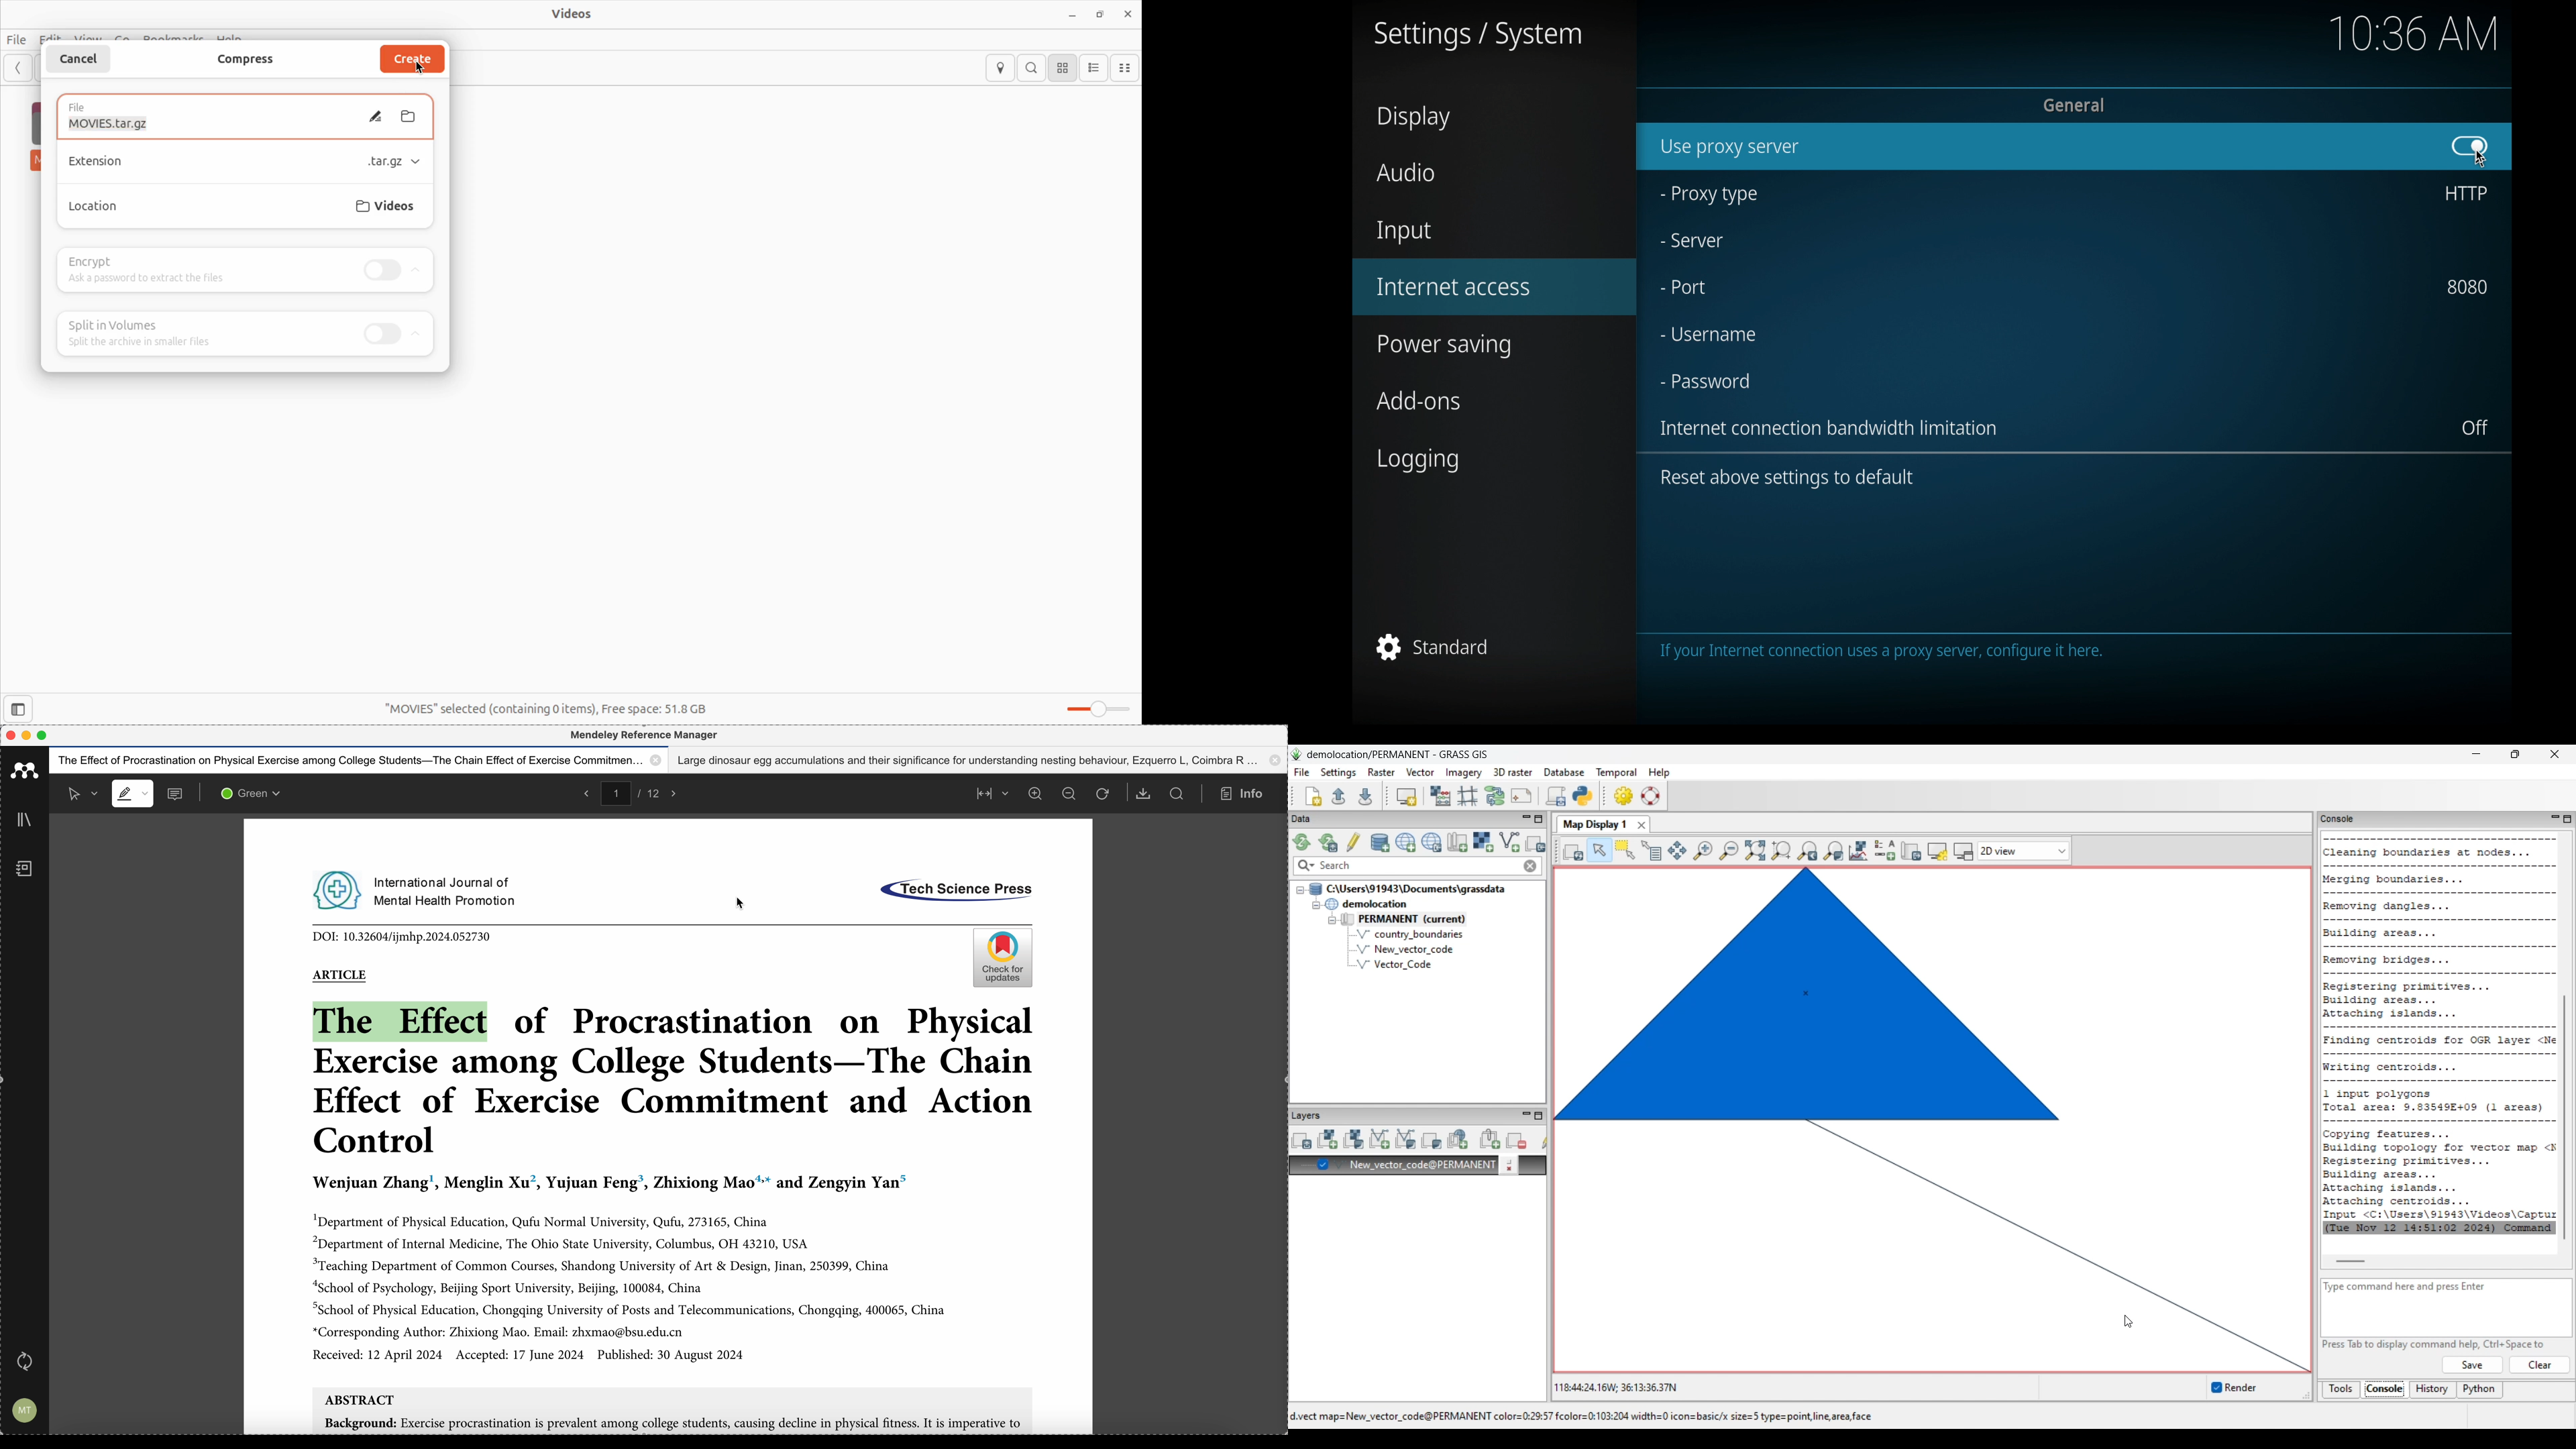 Image resolution: width=2576 pixels, height=1456 pixels. I want to click on videos, so click(386, 207).